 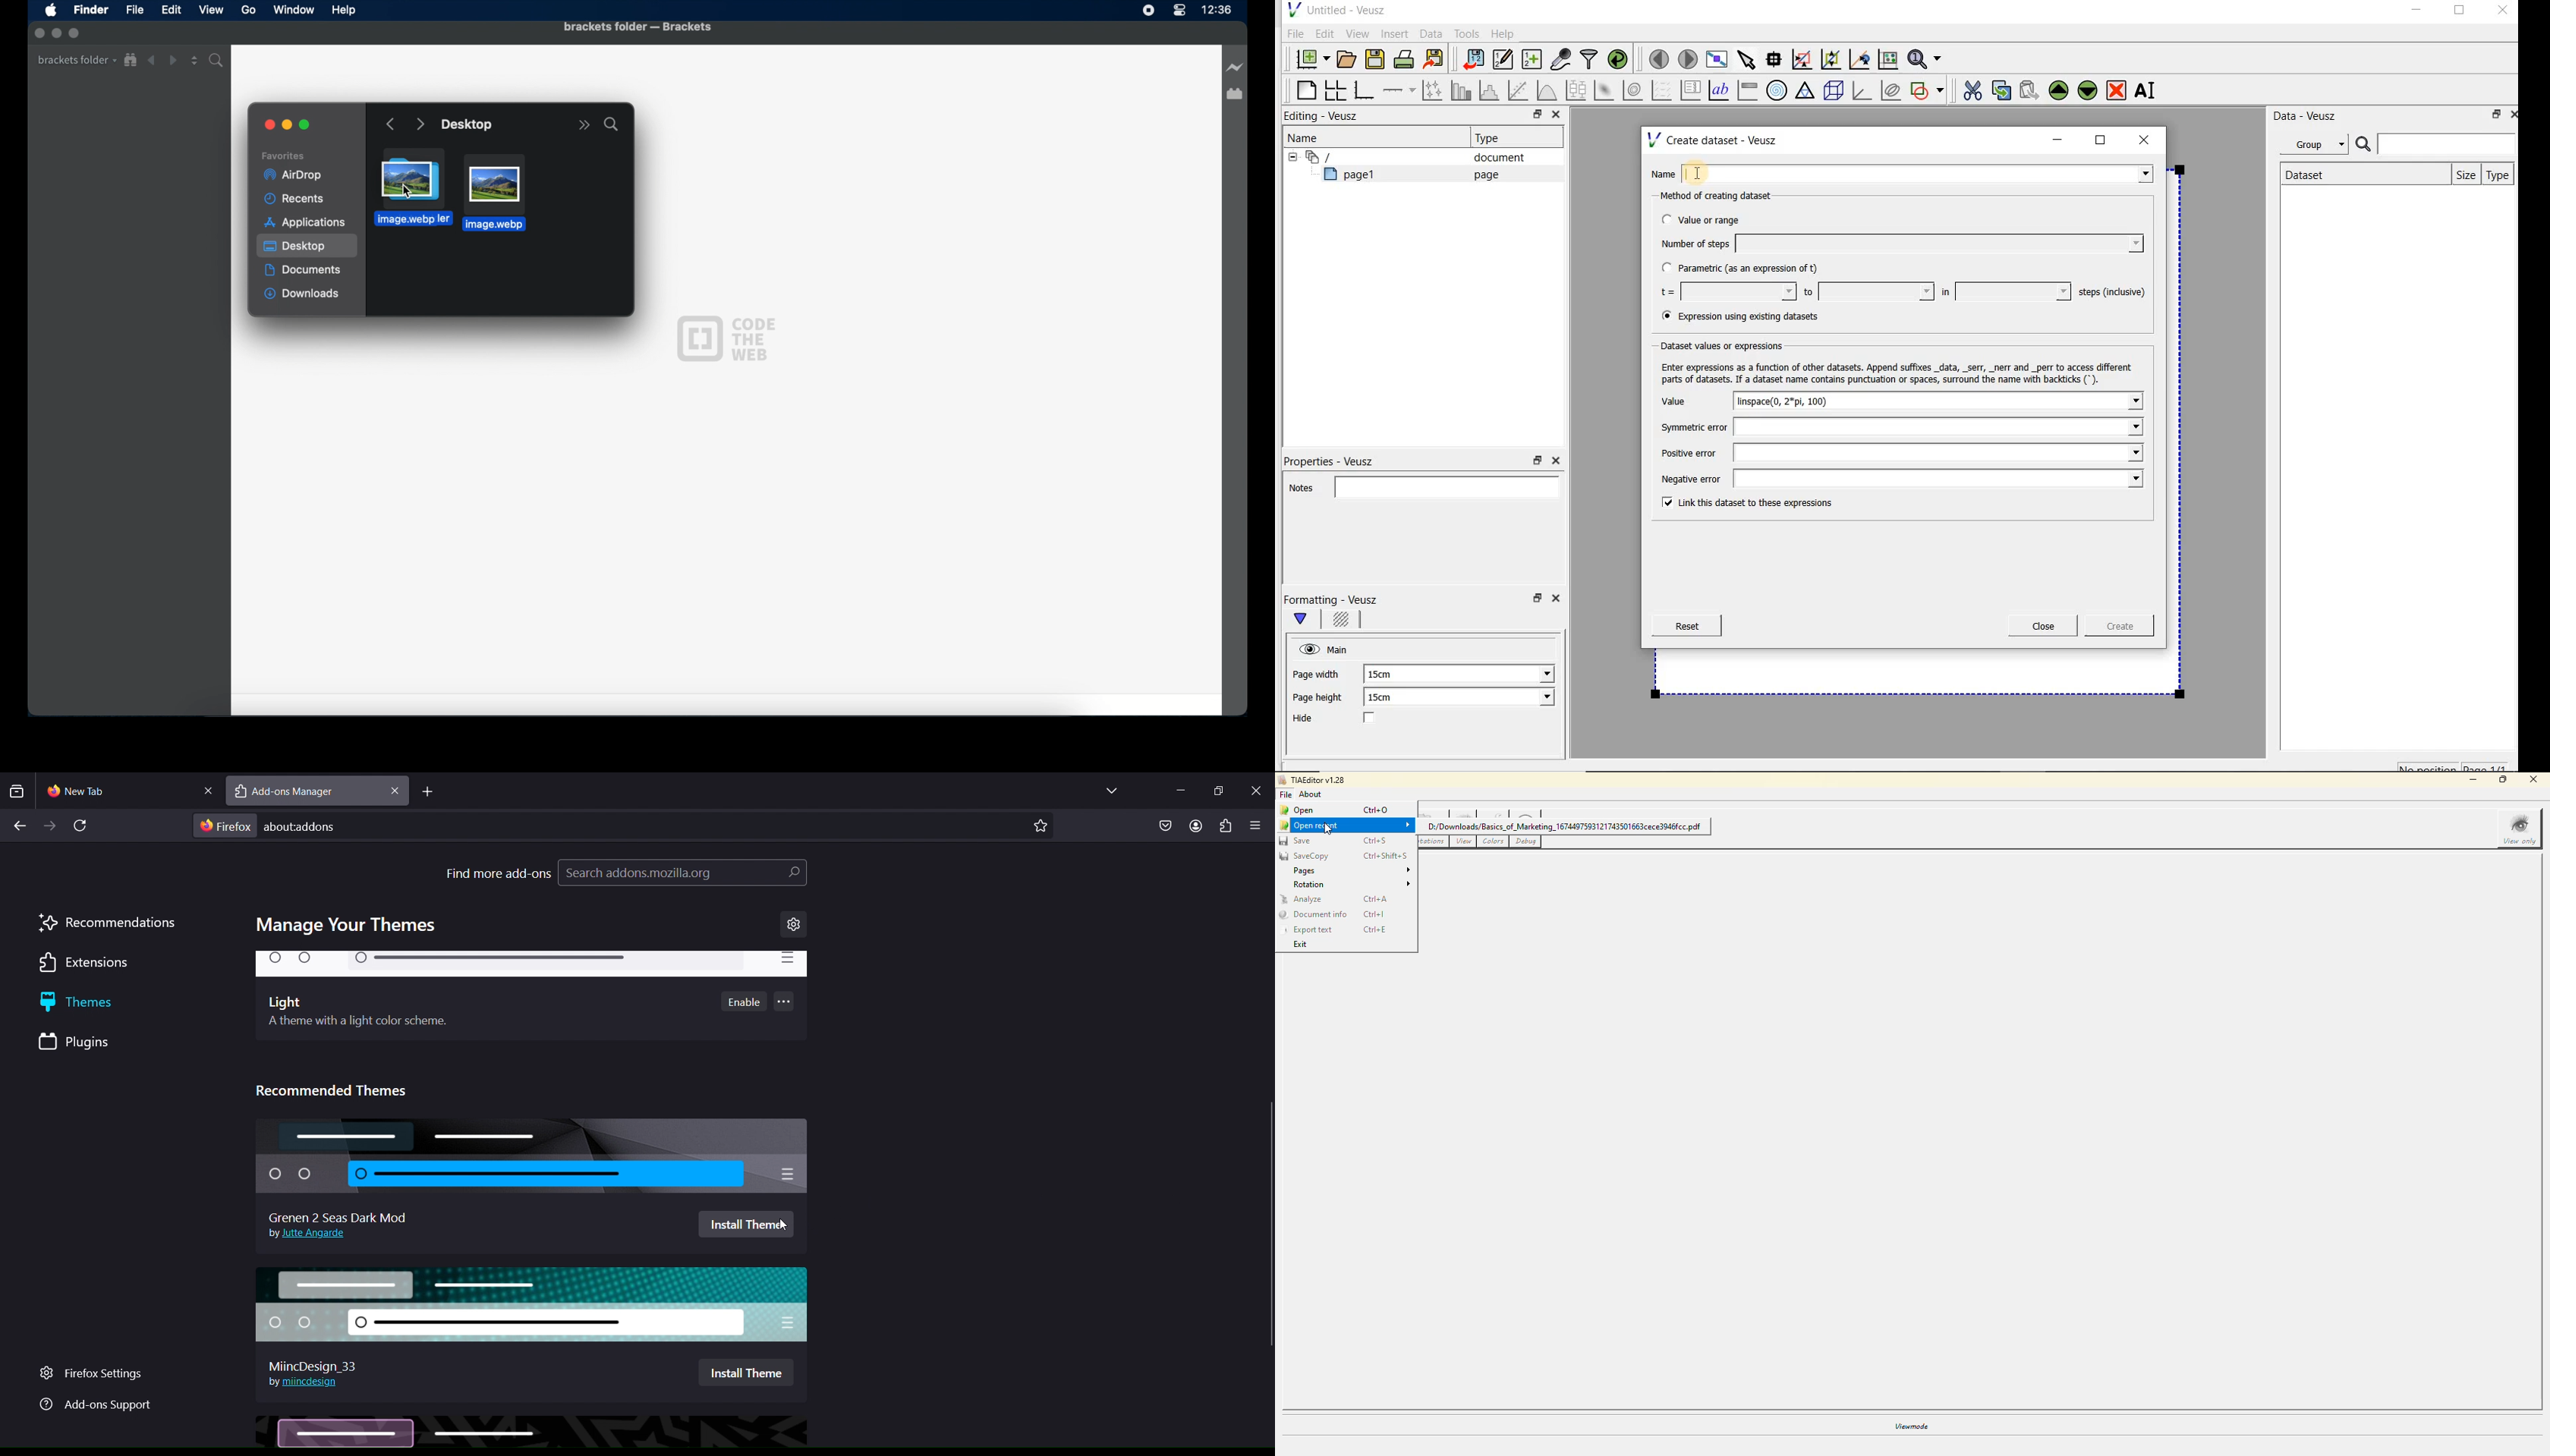 I want to click on restore down, so click(x=1533, y=116).